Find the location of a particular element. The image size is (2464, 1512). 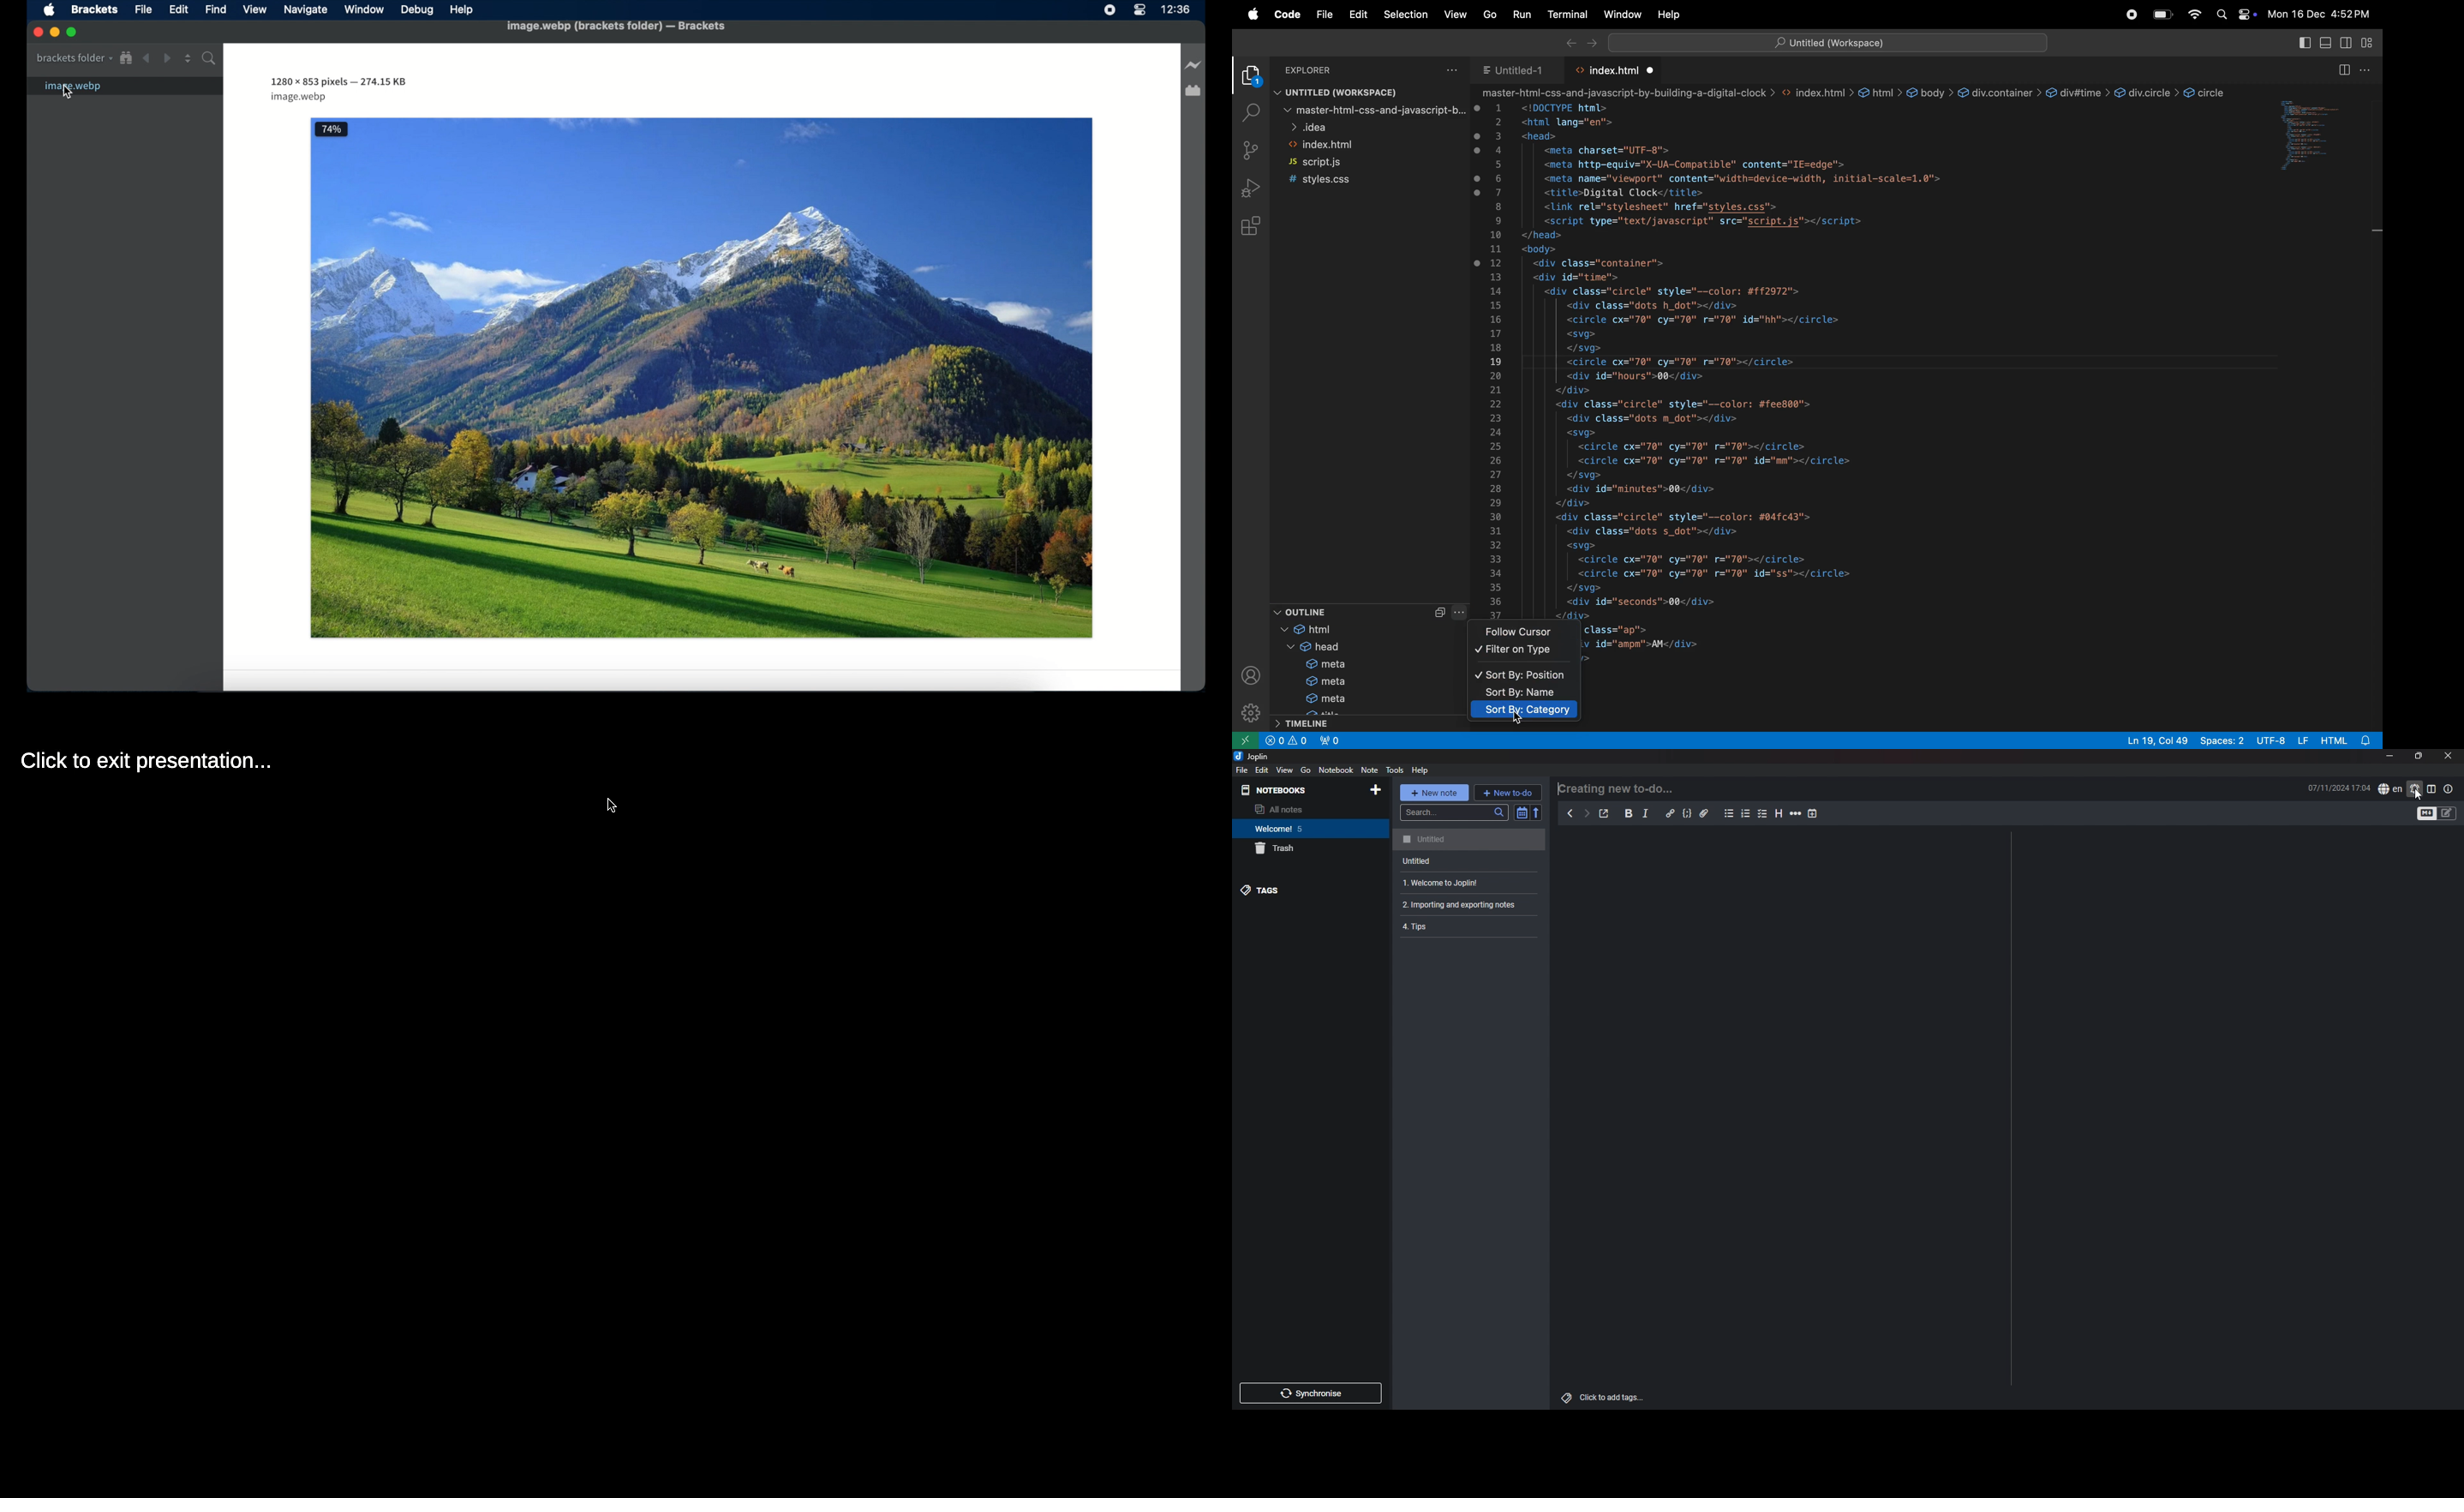

sort by name is located at coordinates (1521, 694).